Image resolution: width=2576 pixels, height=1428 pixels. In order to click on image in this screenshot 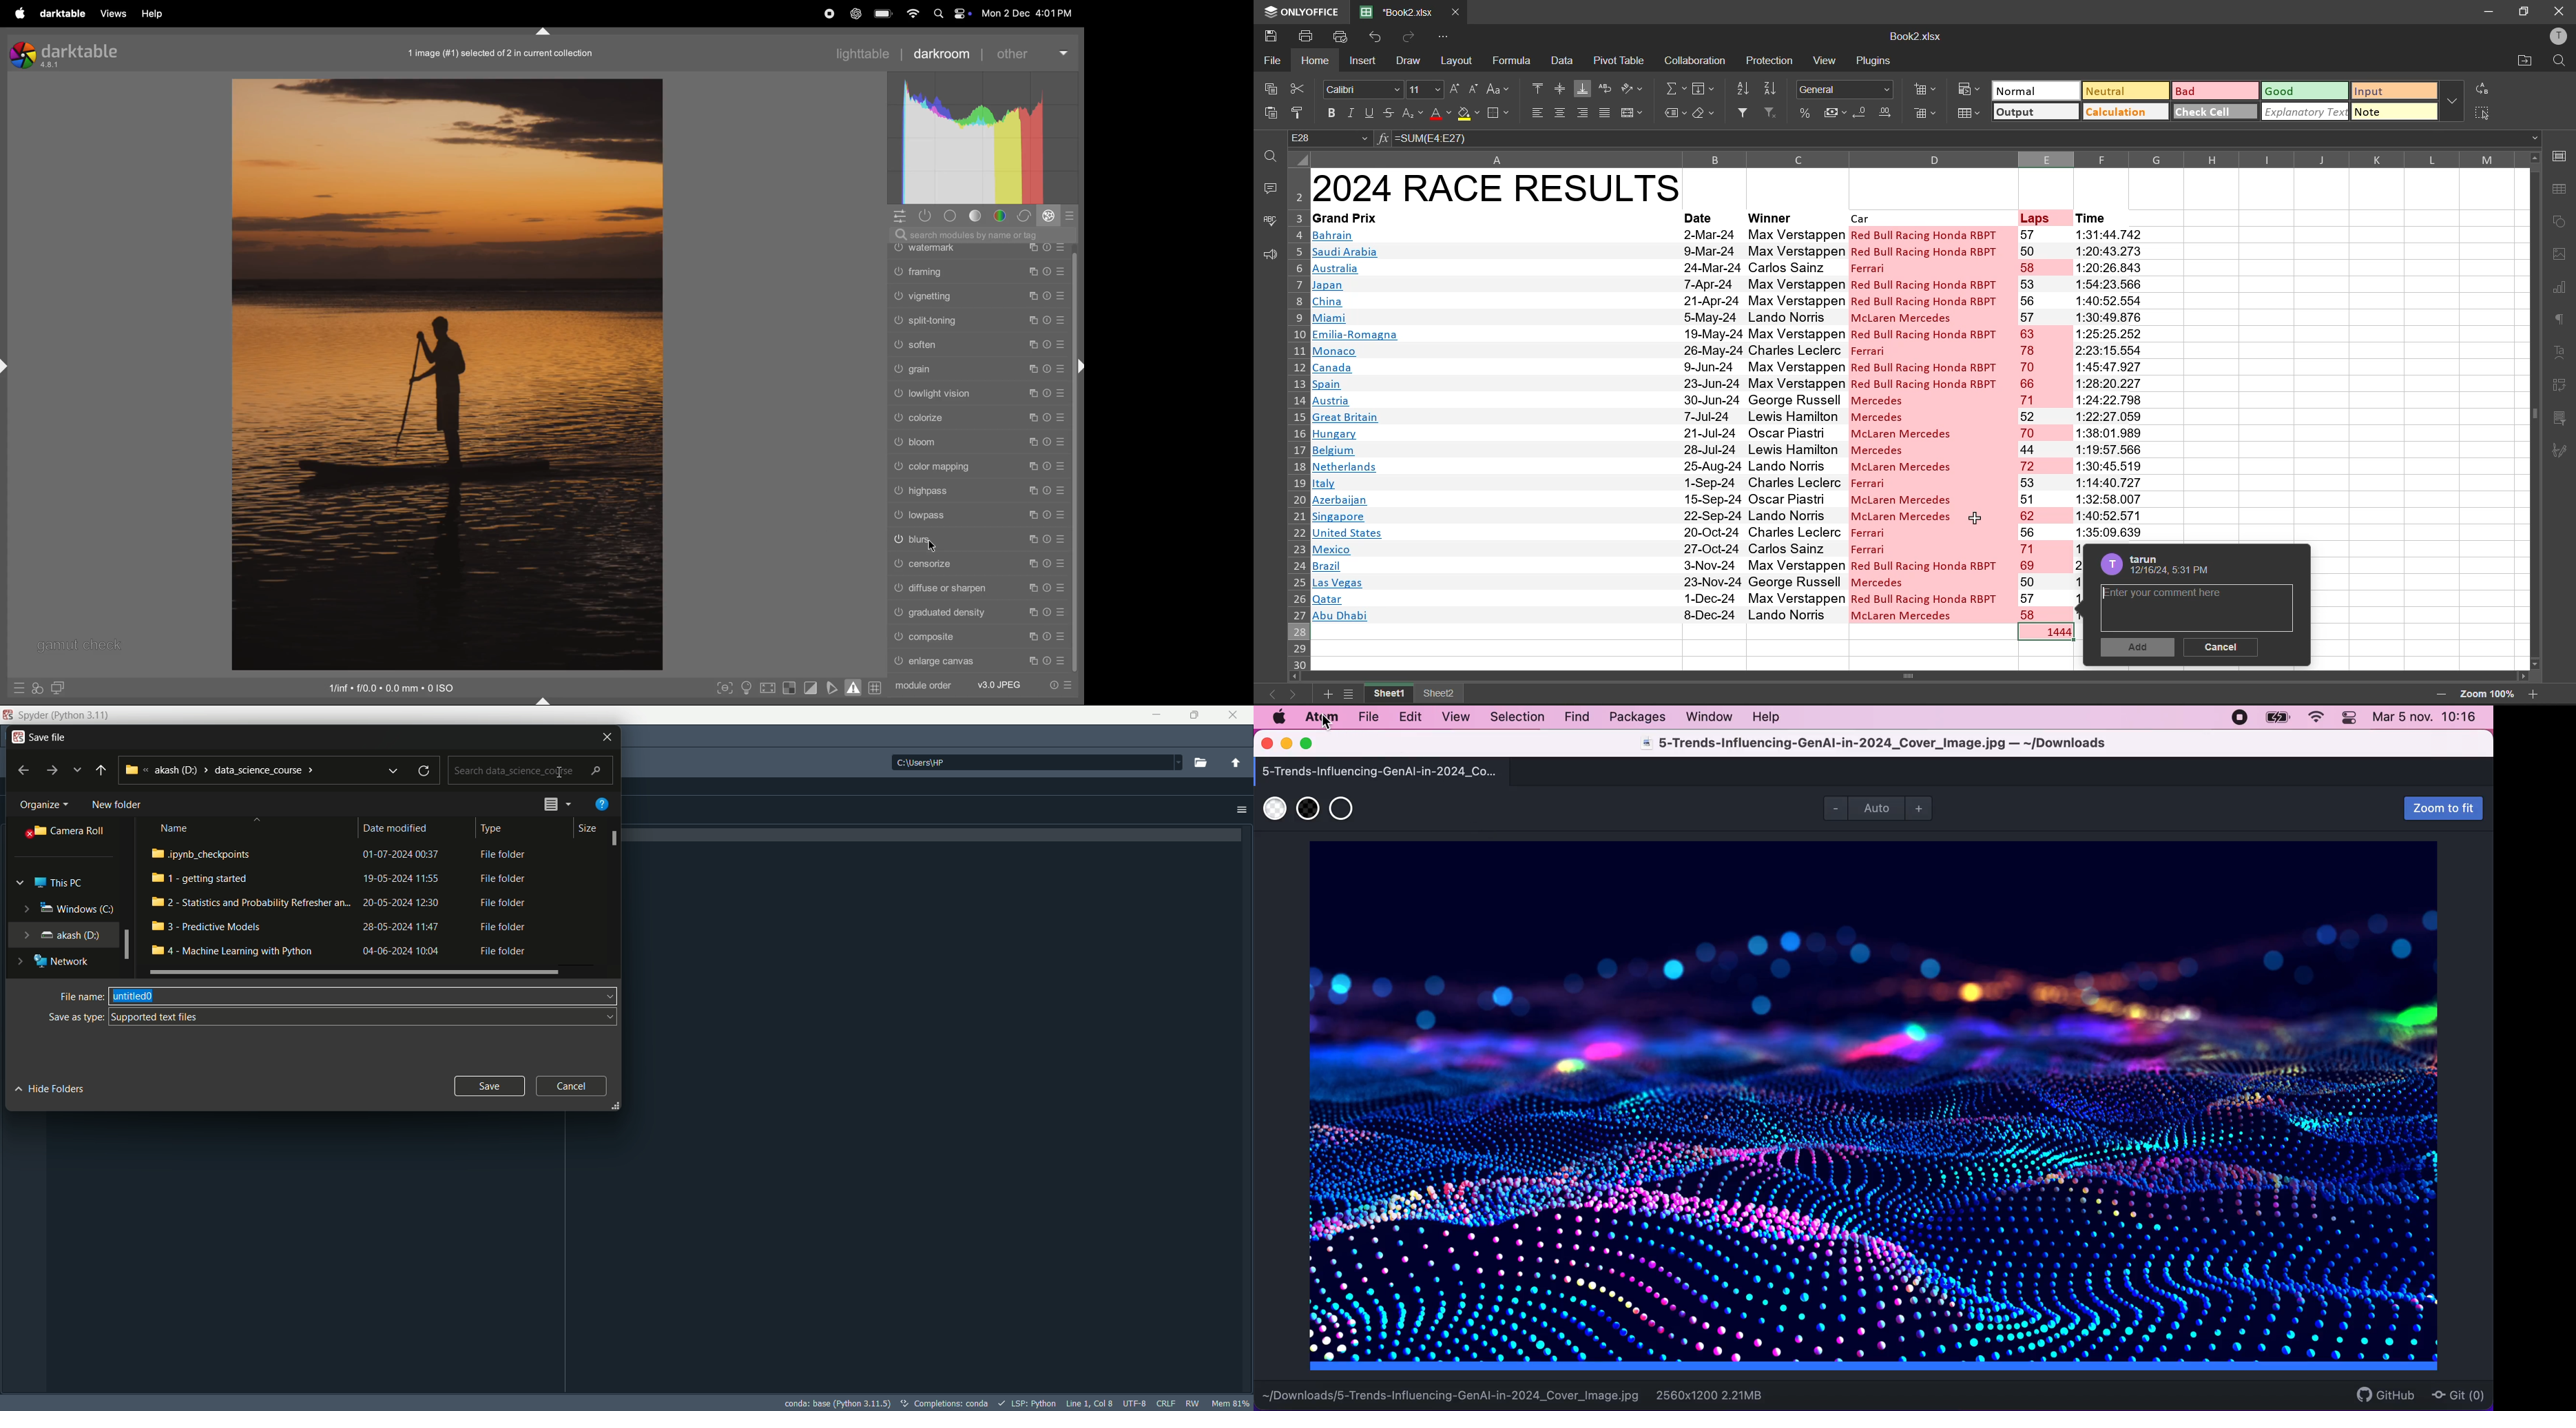, I will do `click(444, 375)`.